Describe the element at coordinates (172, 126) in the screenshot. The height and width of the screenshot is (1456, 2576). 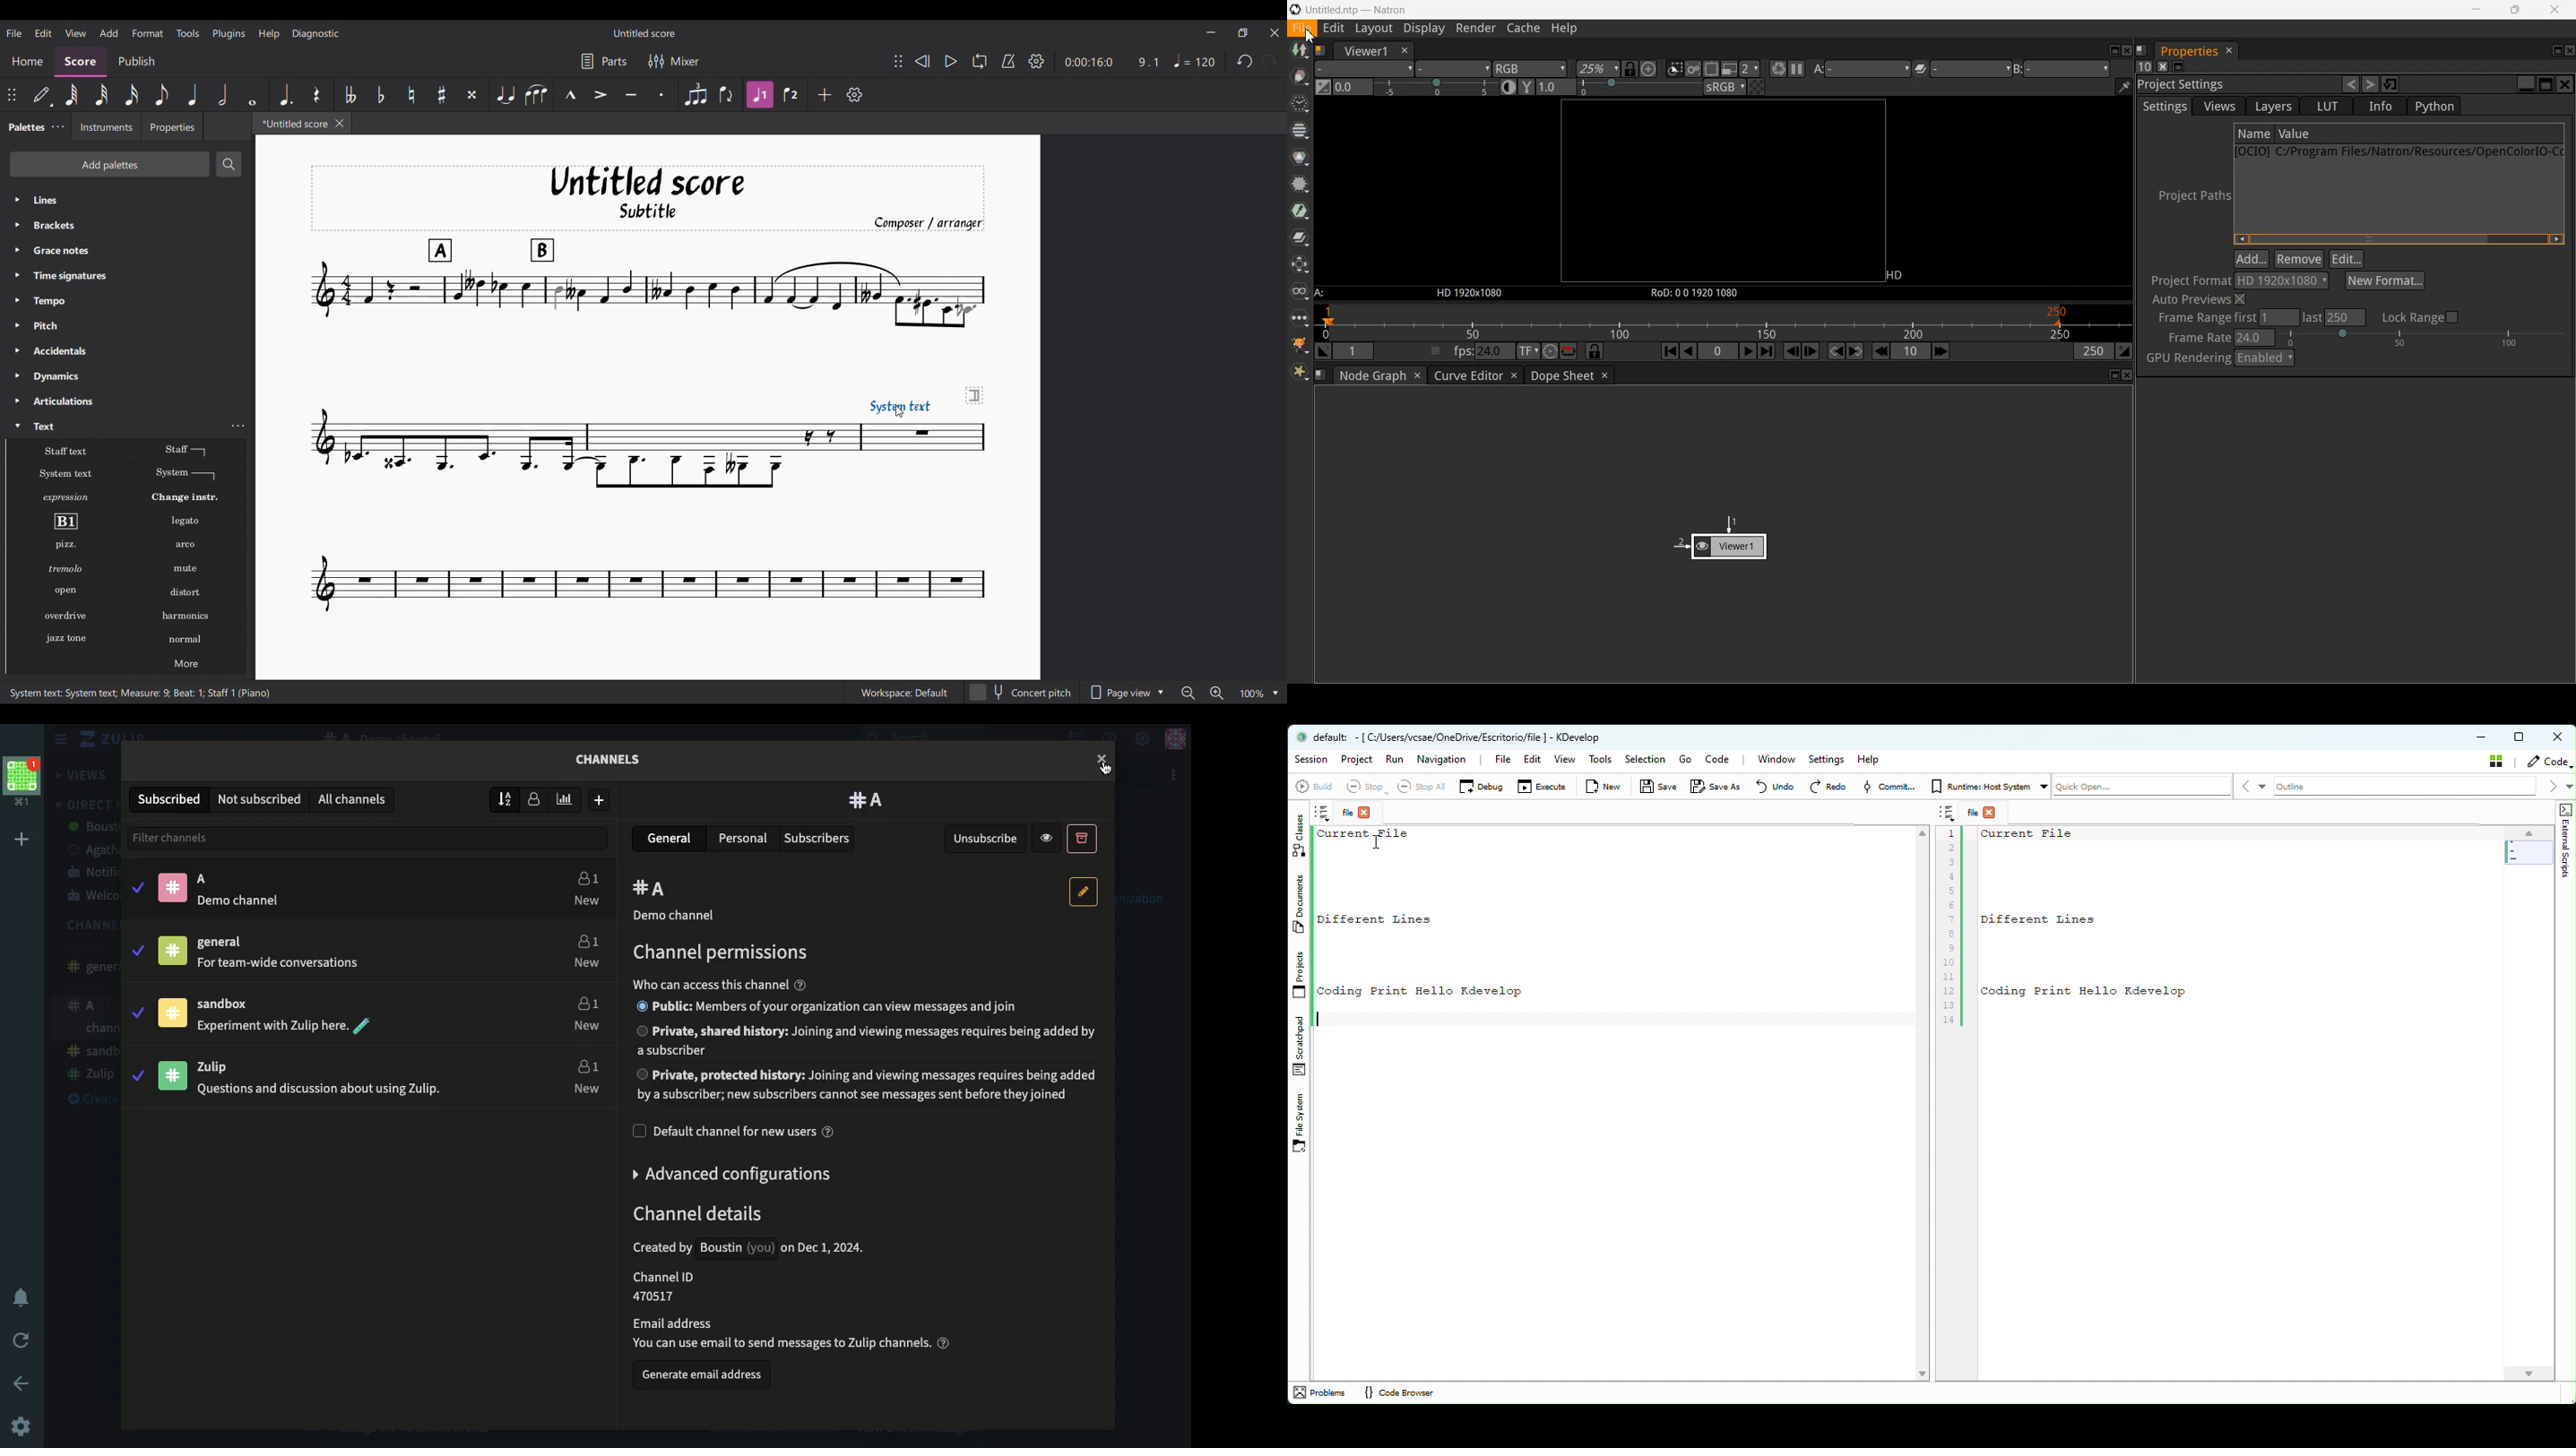
I see `Properties` at that location.